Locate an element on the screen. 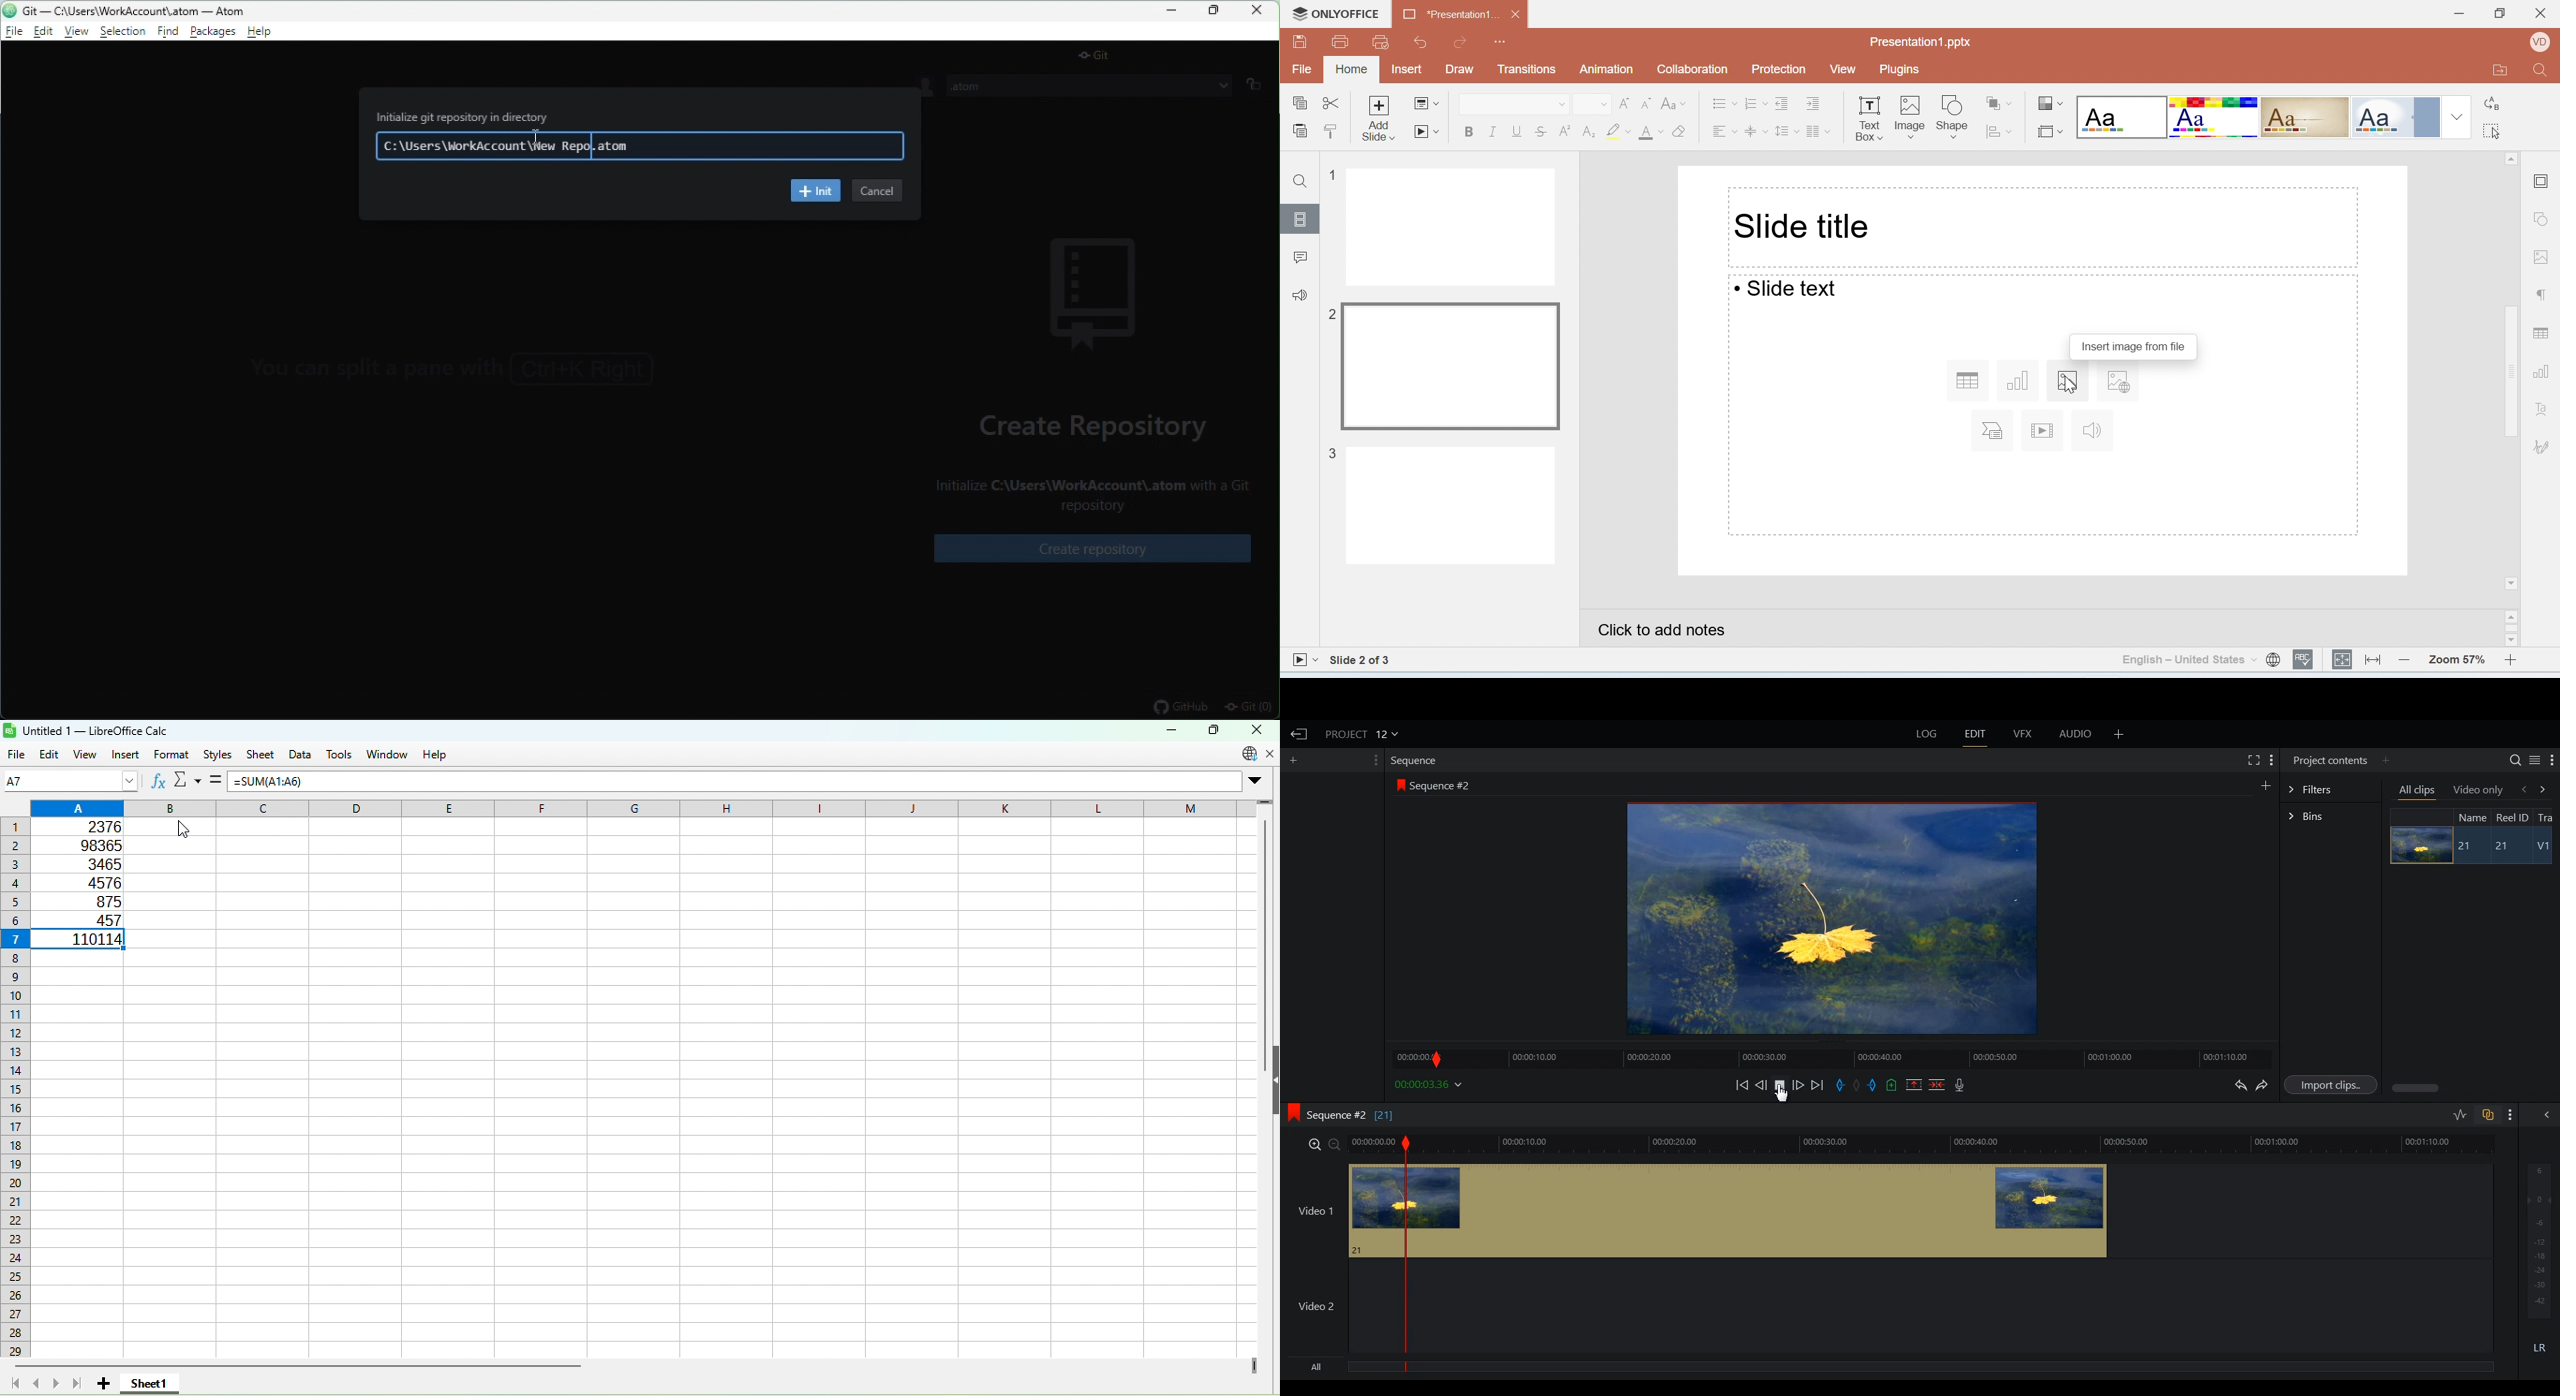 Image resolution: width=2576 pixels, height=1400 pixels. EDIT is located at coordinates (1976, 734).